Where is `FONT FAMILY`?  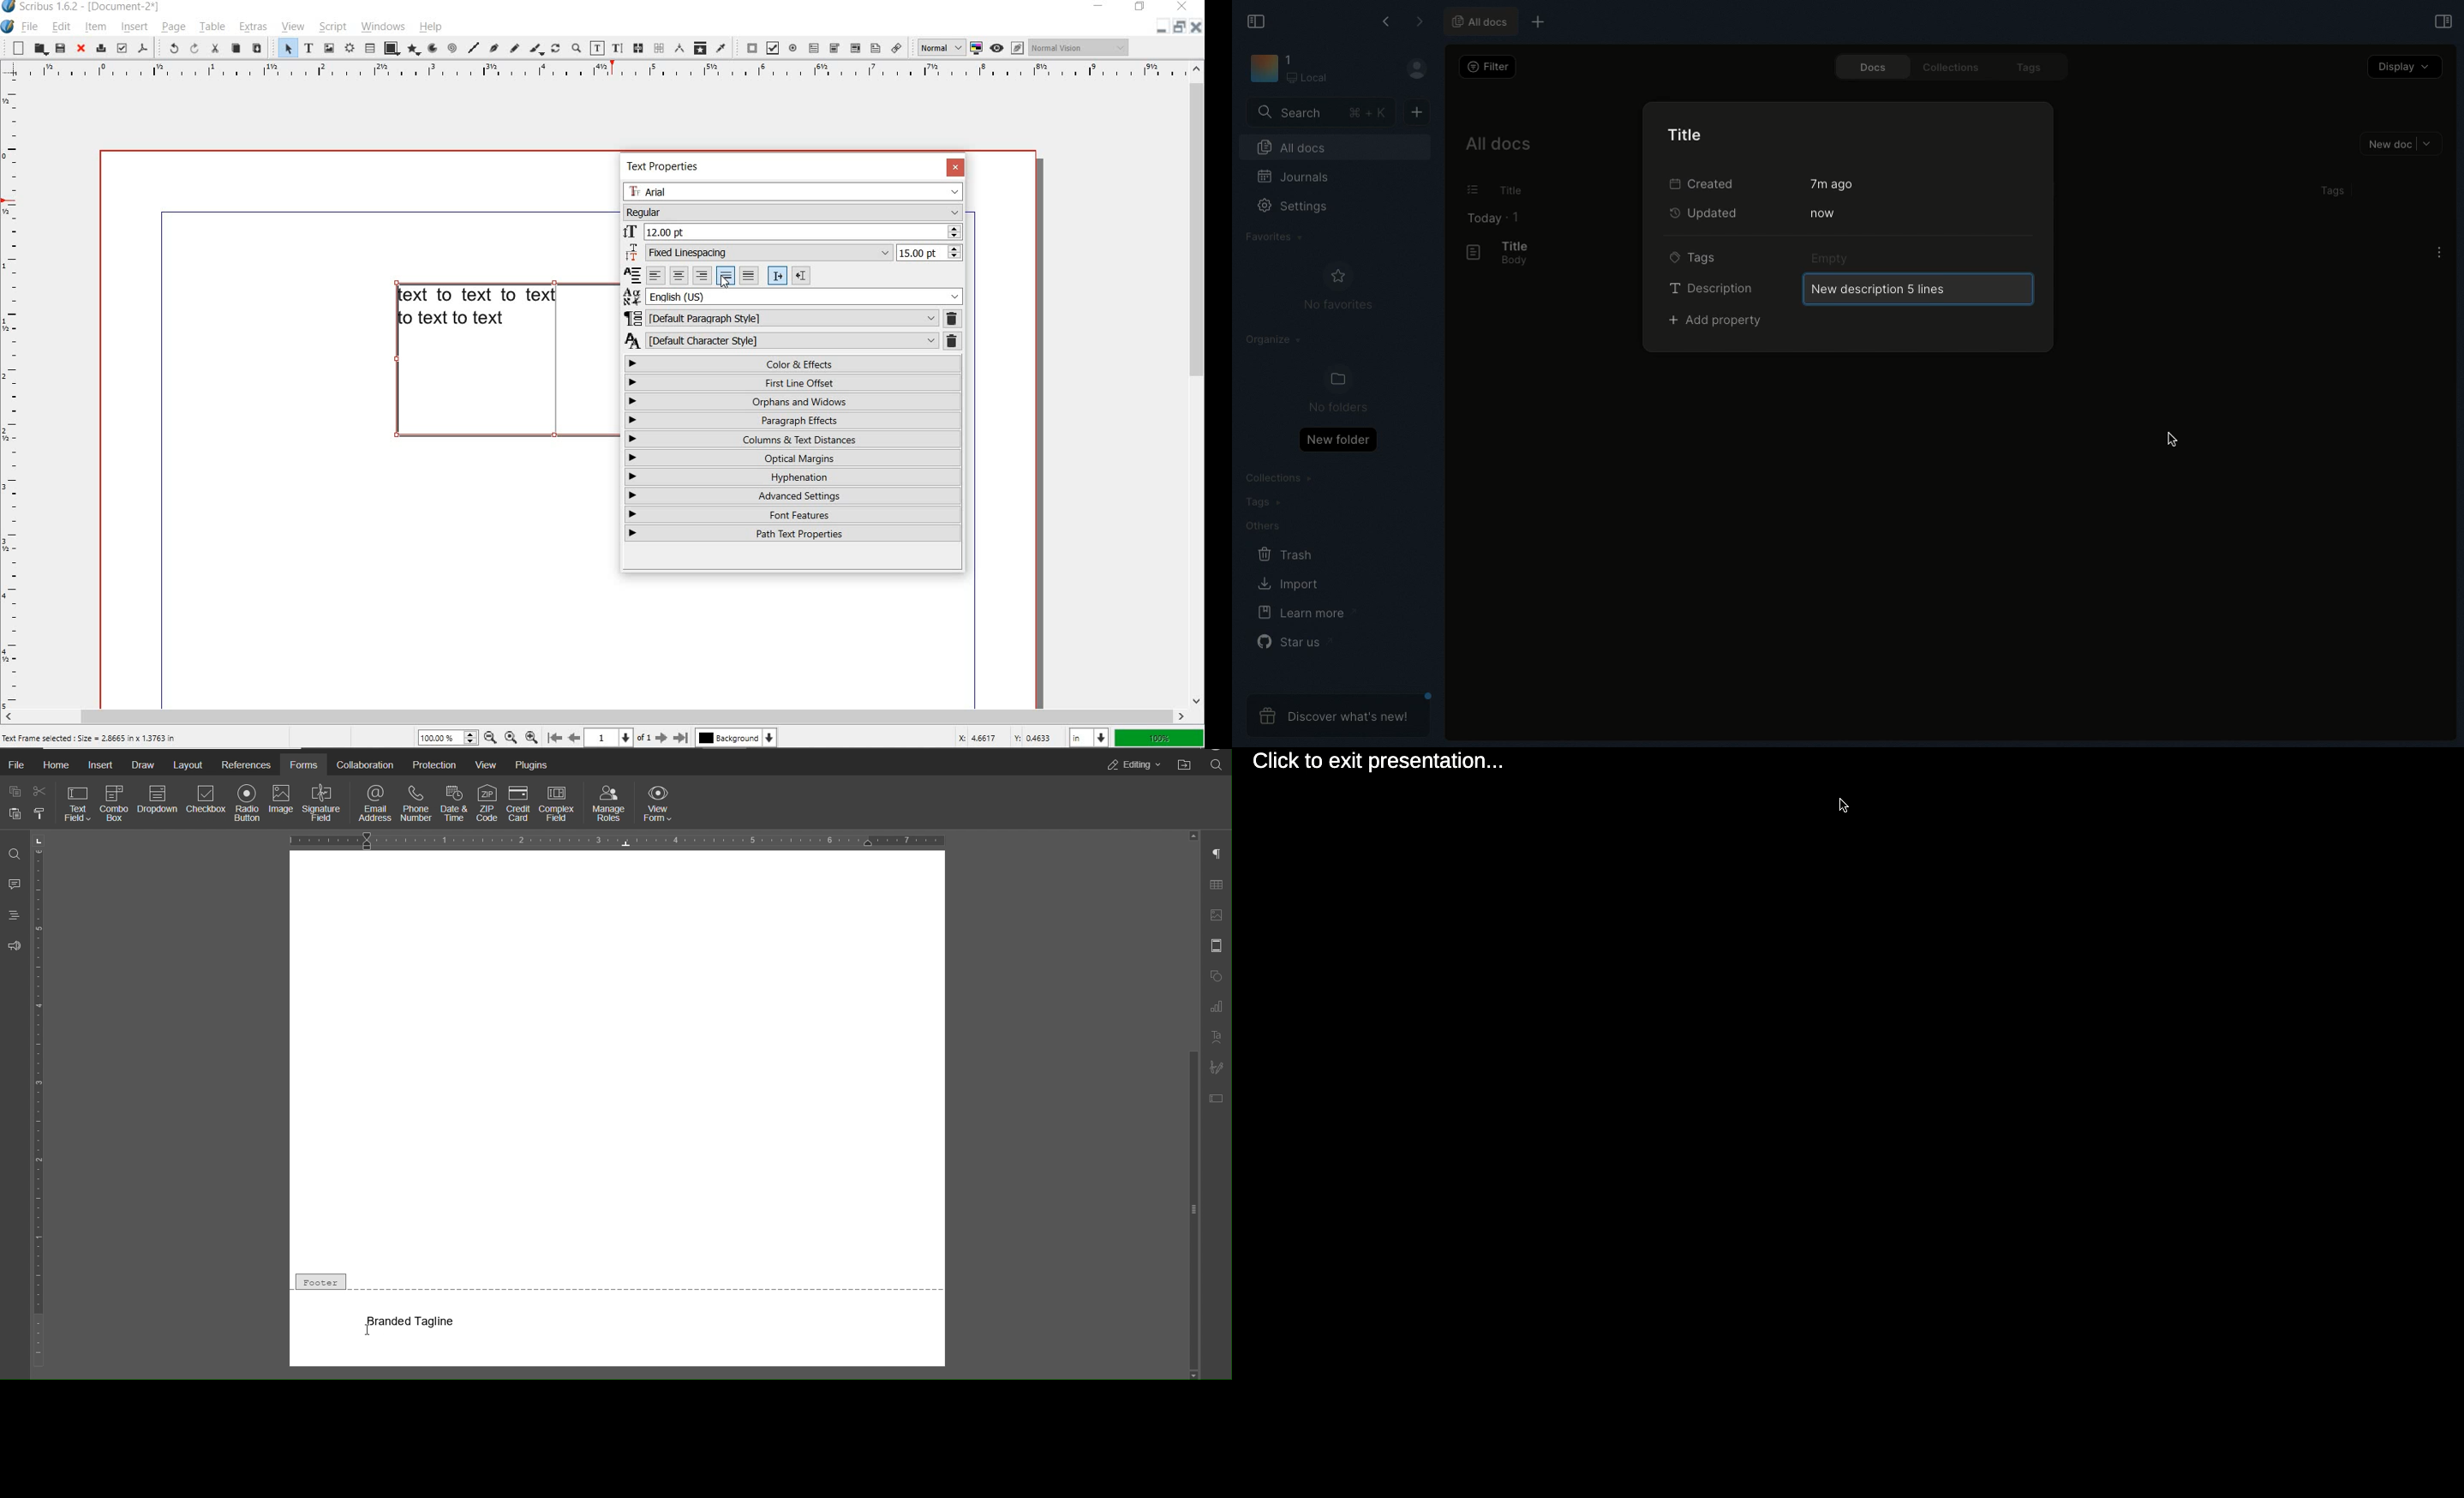 FONT FAMILY is located at coordinates (793, 192).